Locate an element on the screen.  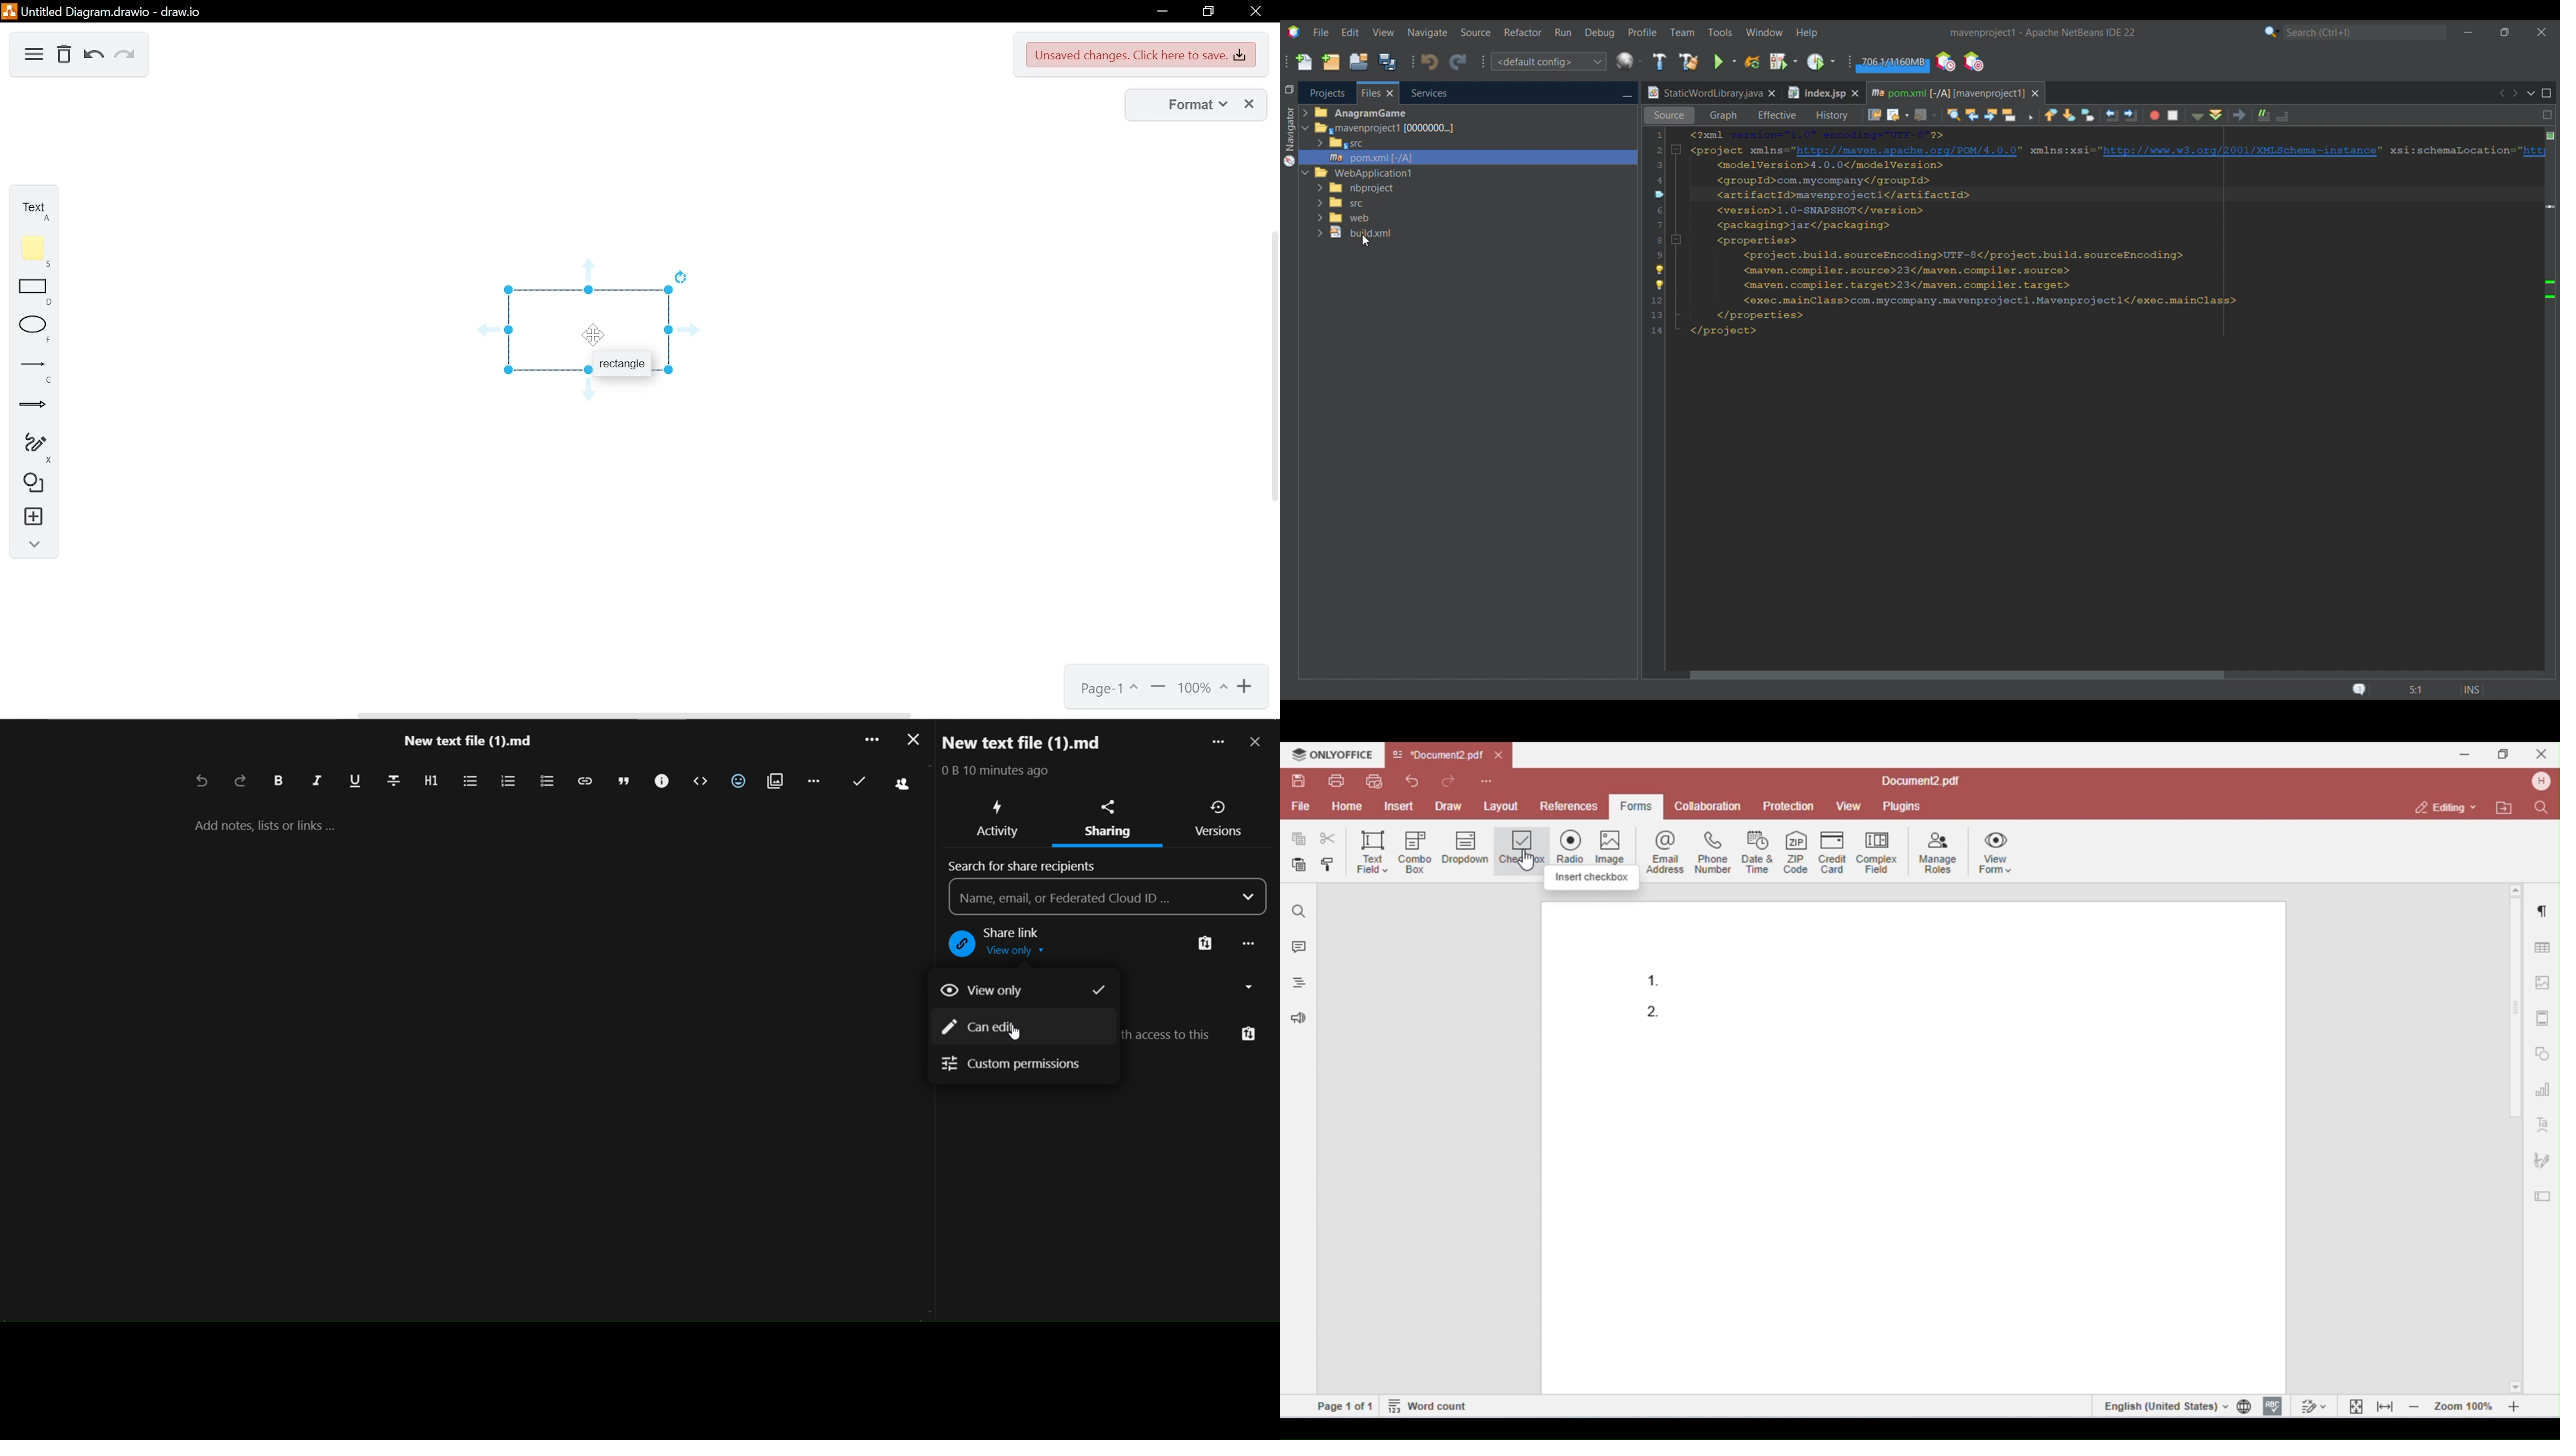
format is located at coordinates (1196, 105).